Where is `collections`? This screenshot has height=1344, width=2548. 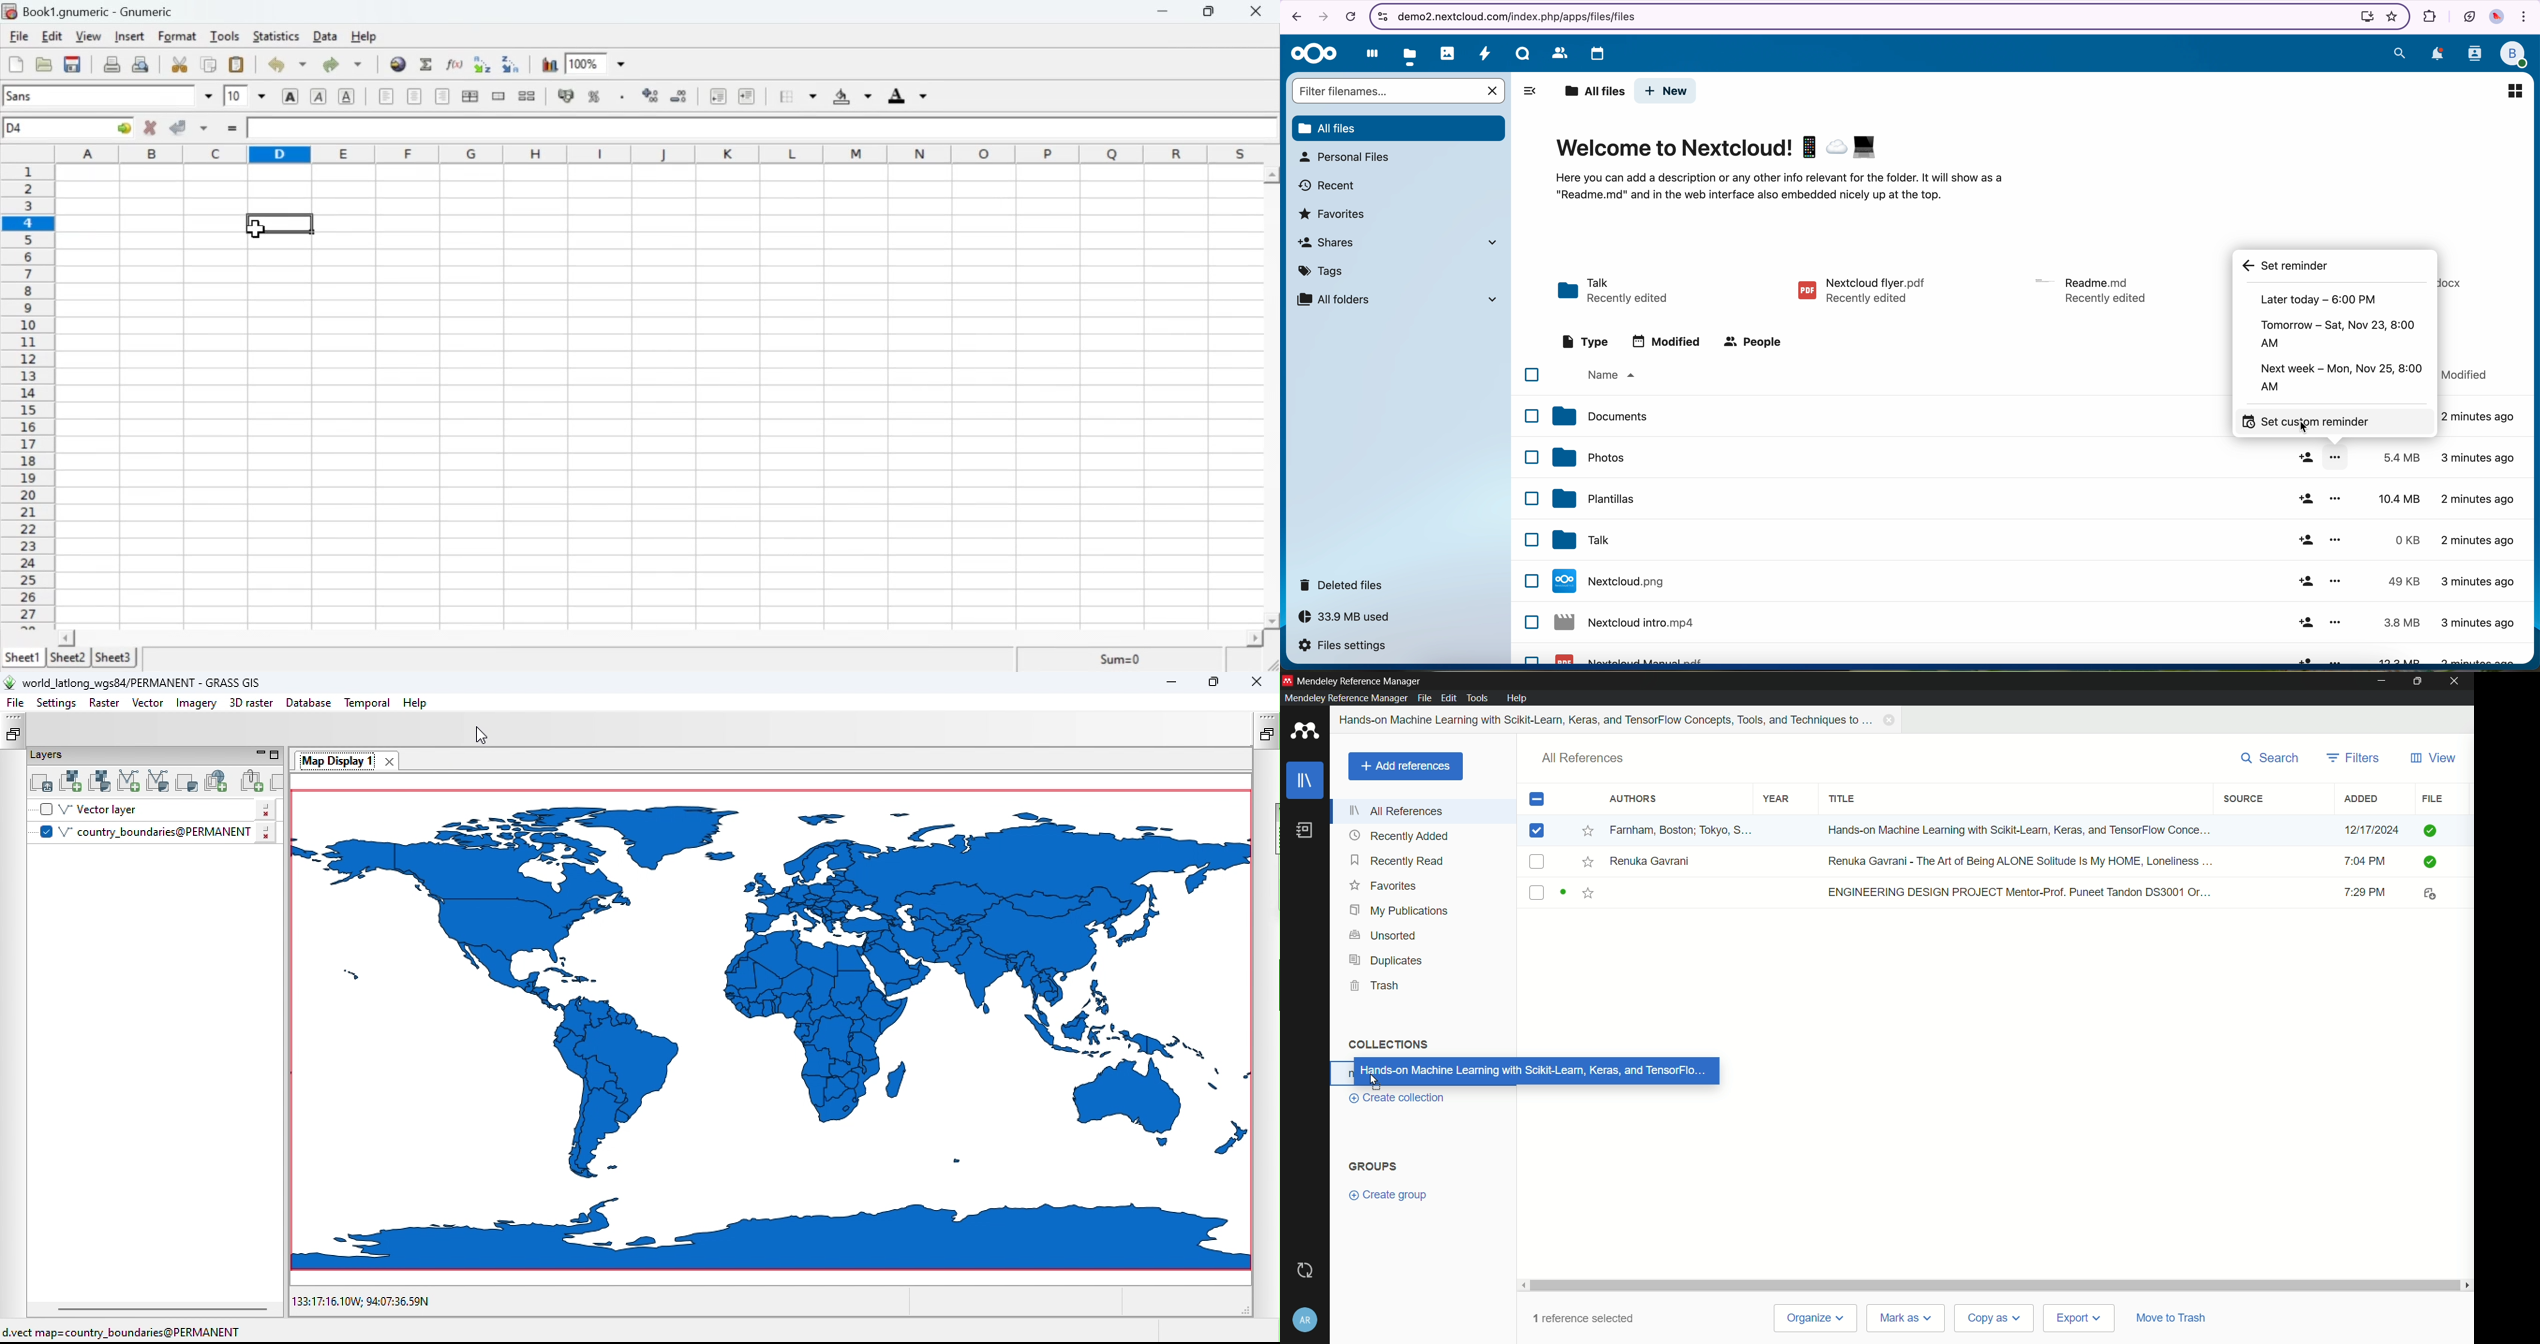
collections is located at coordinates (1387, 1043).